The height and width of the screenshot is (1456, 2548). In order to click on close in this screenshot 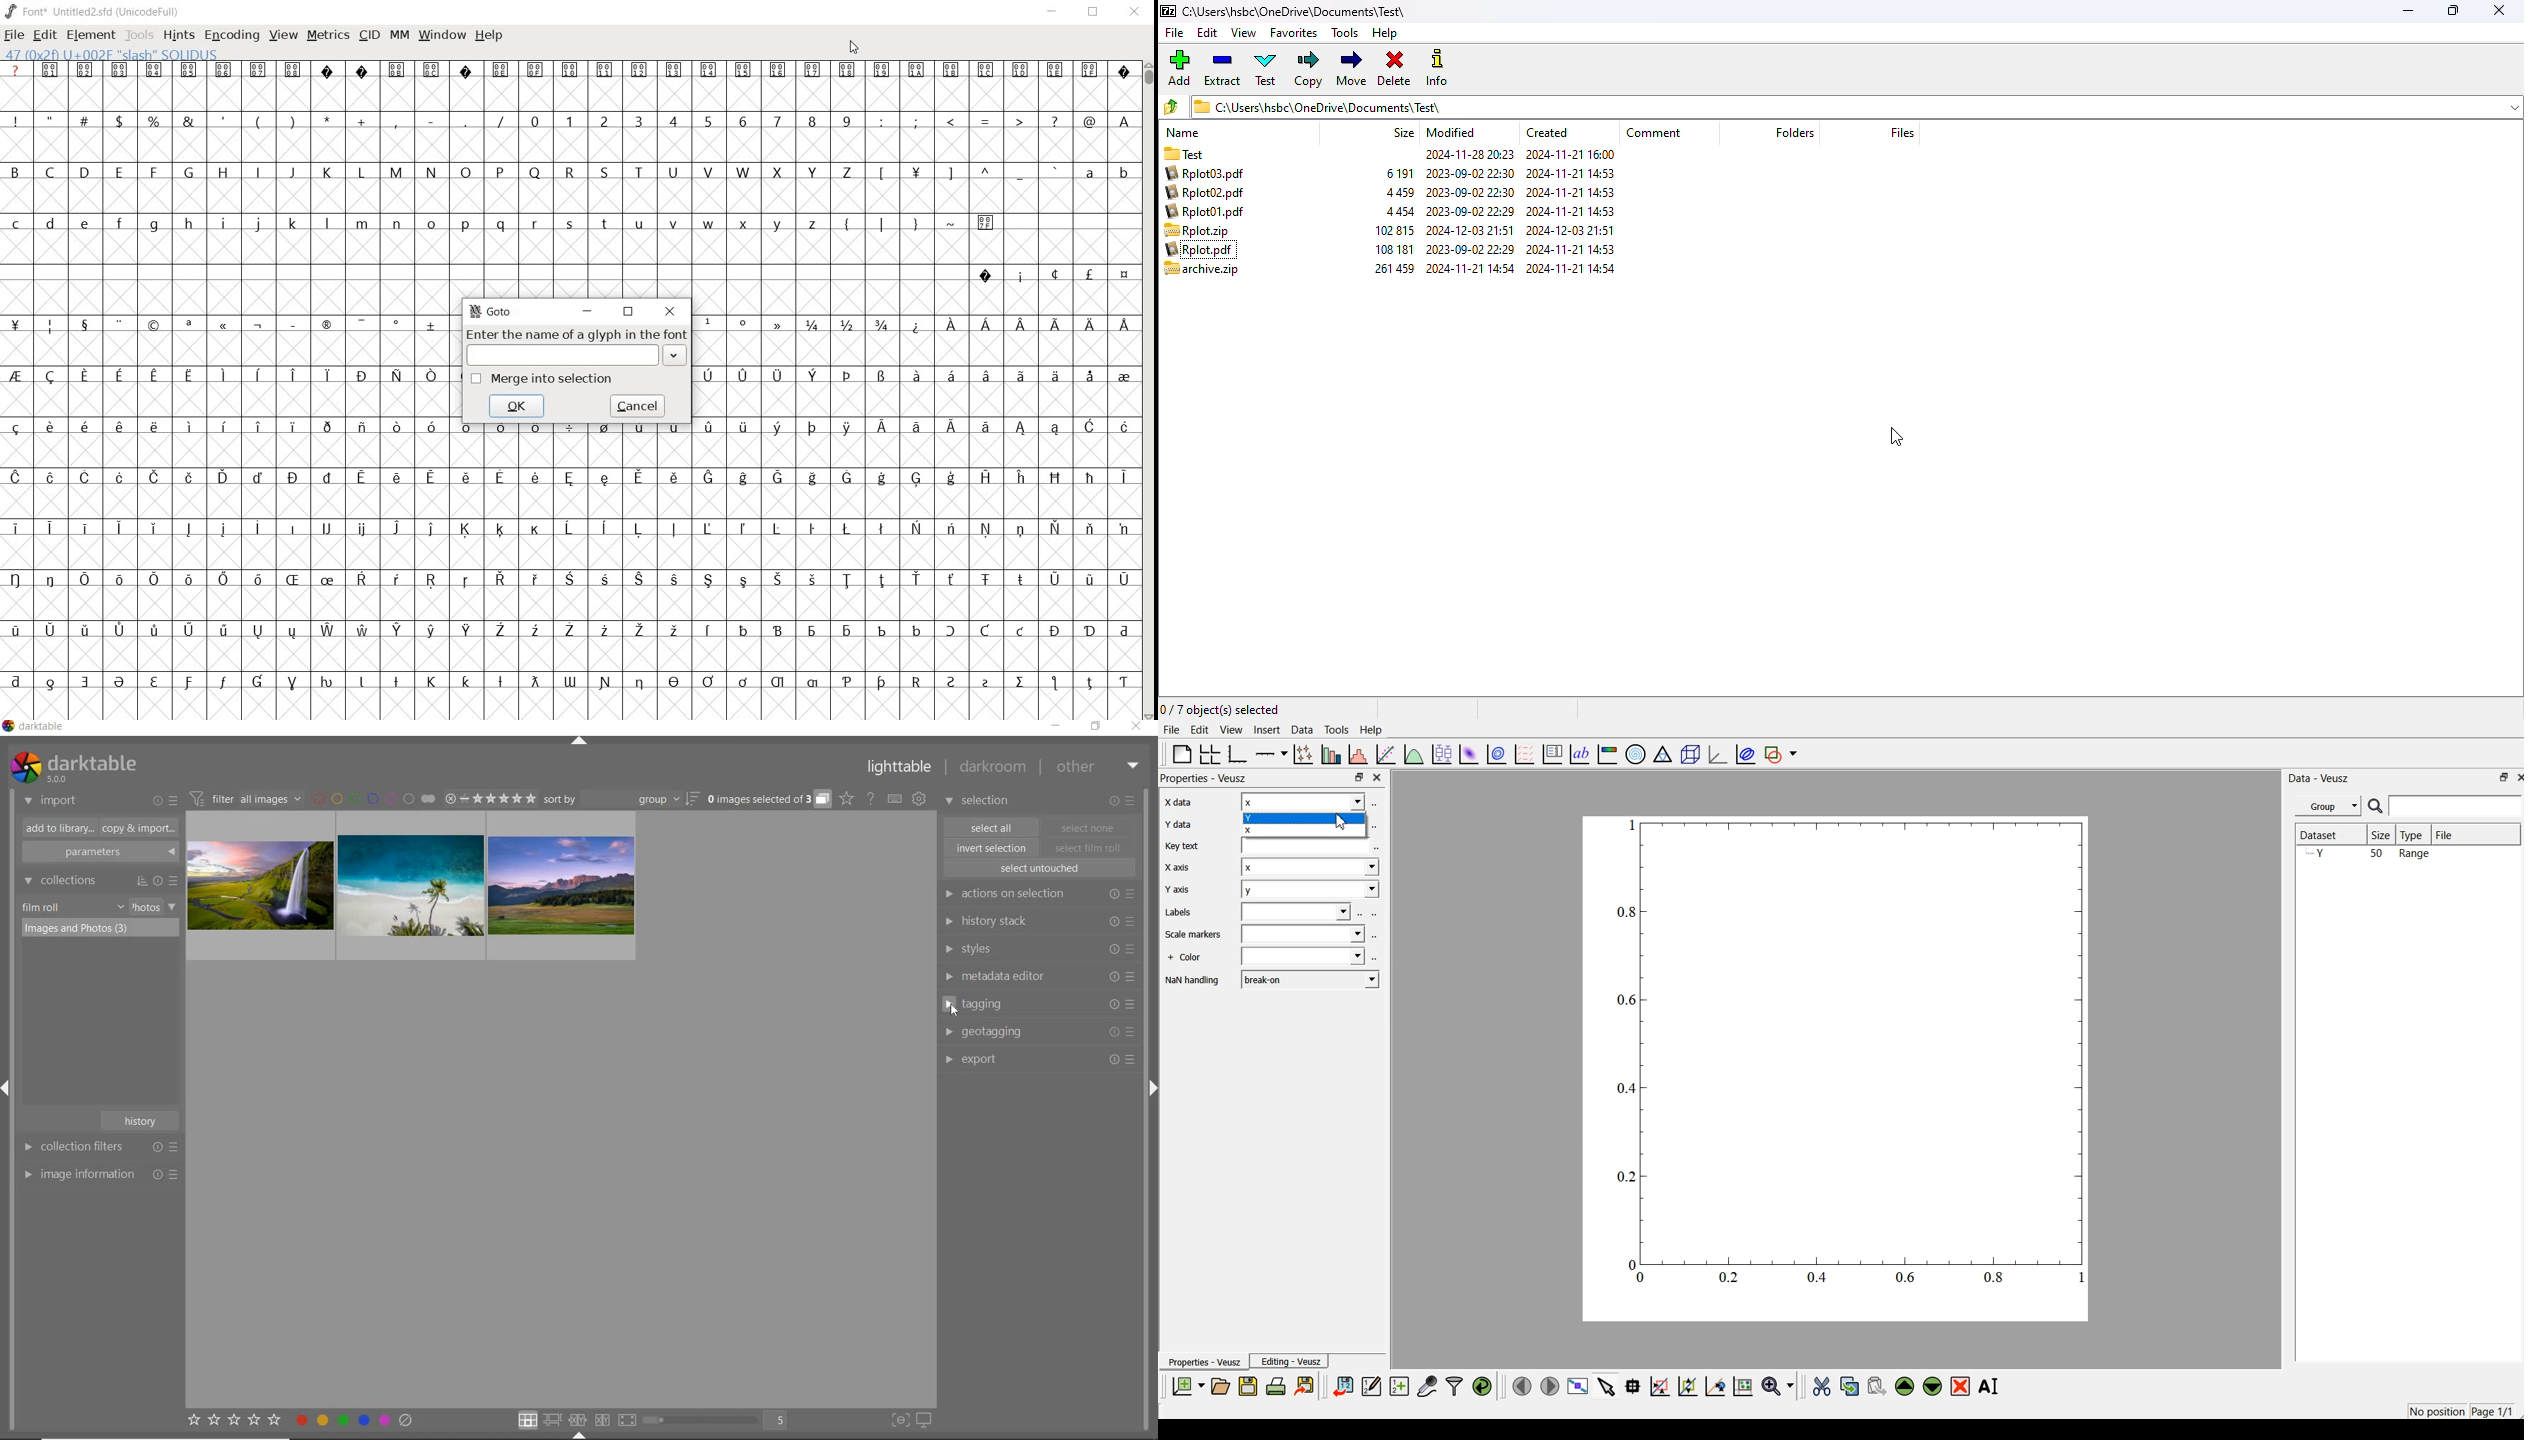, I will do `click(1139, 728)`.